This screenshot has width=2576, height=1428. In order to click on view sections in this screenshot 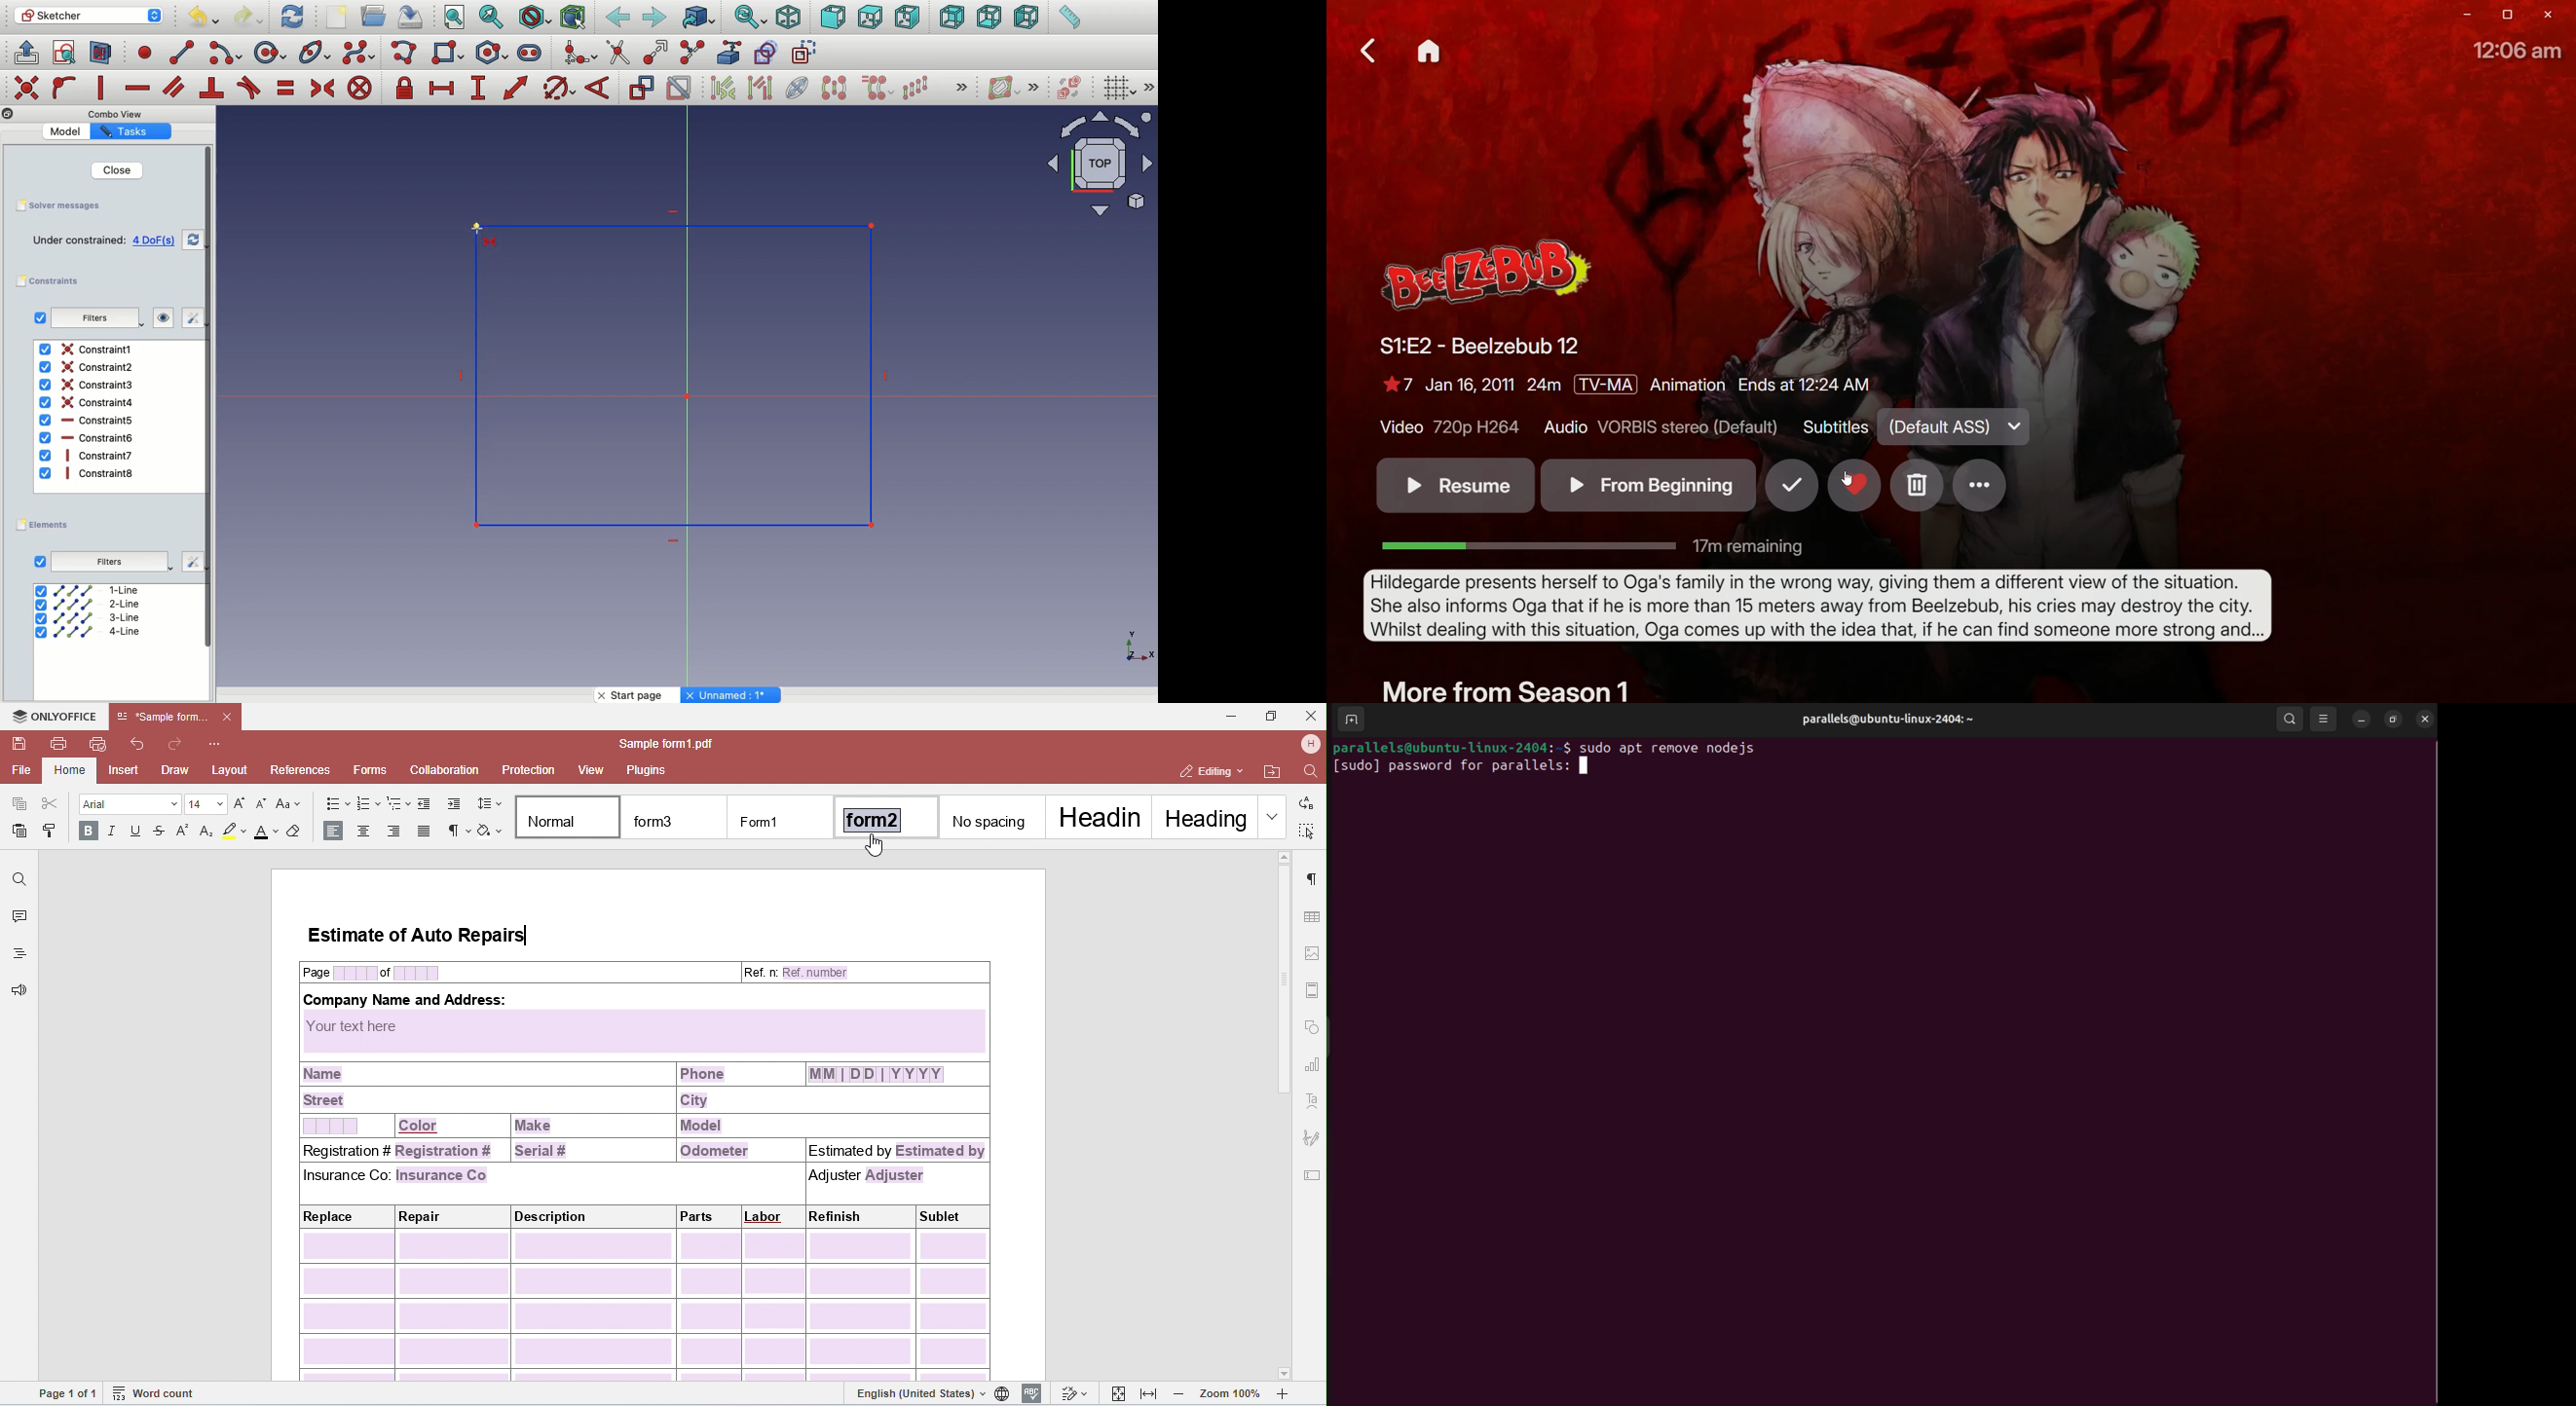, I will do `click(105, 54)`.